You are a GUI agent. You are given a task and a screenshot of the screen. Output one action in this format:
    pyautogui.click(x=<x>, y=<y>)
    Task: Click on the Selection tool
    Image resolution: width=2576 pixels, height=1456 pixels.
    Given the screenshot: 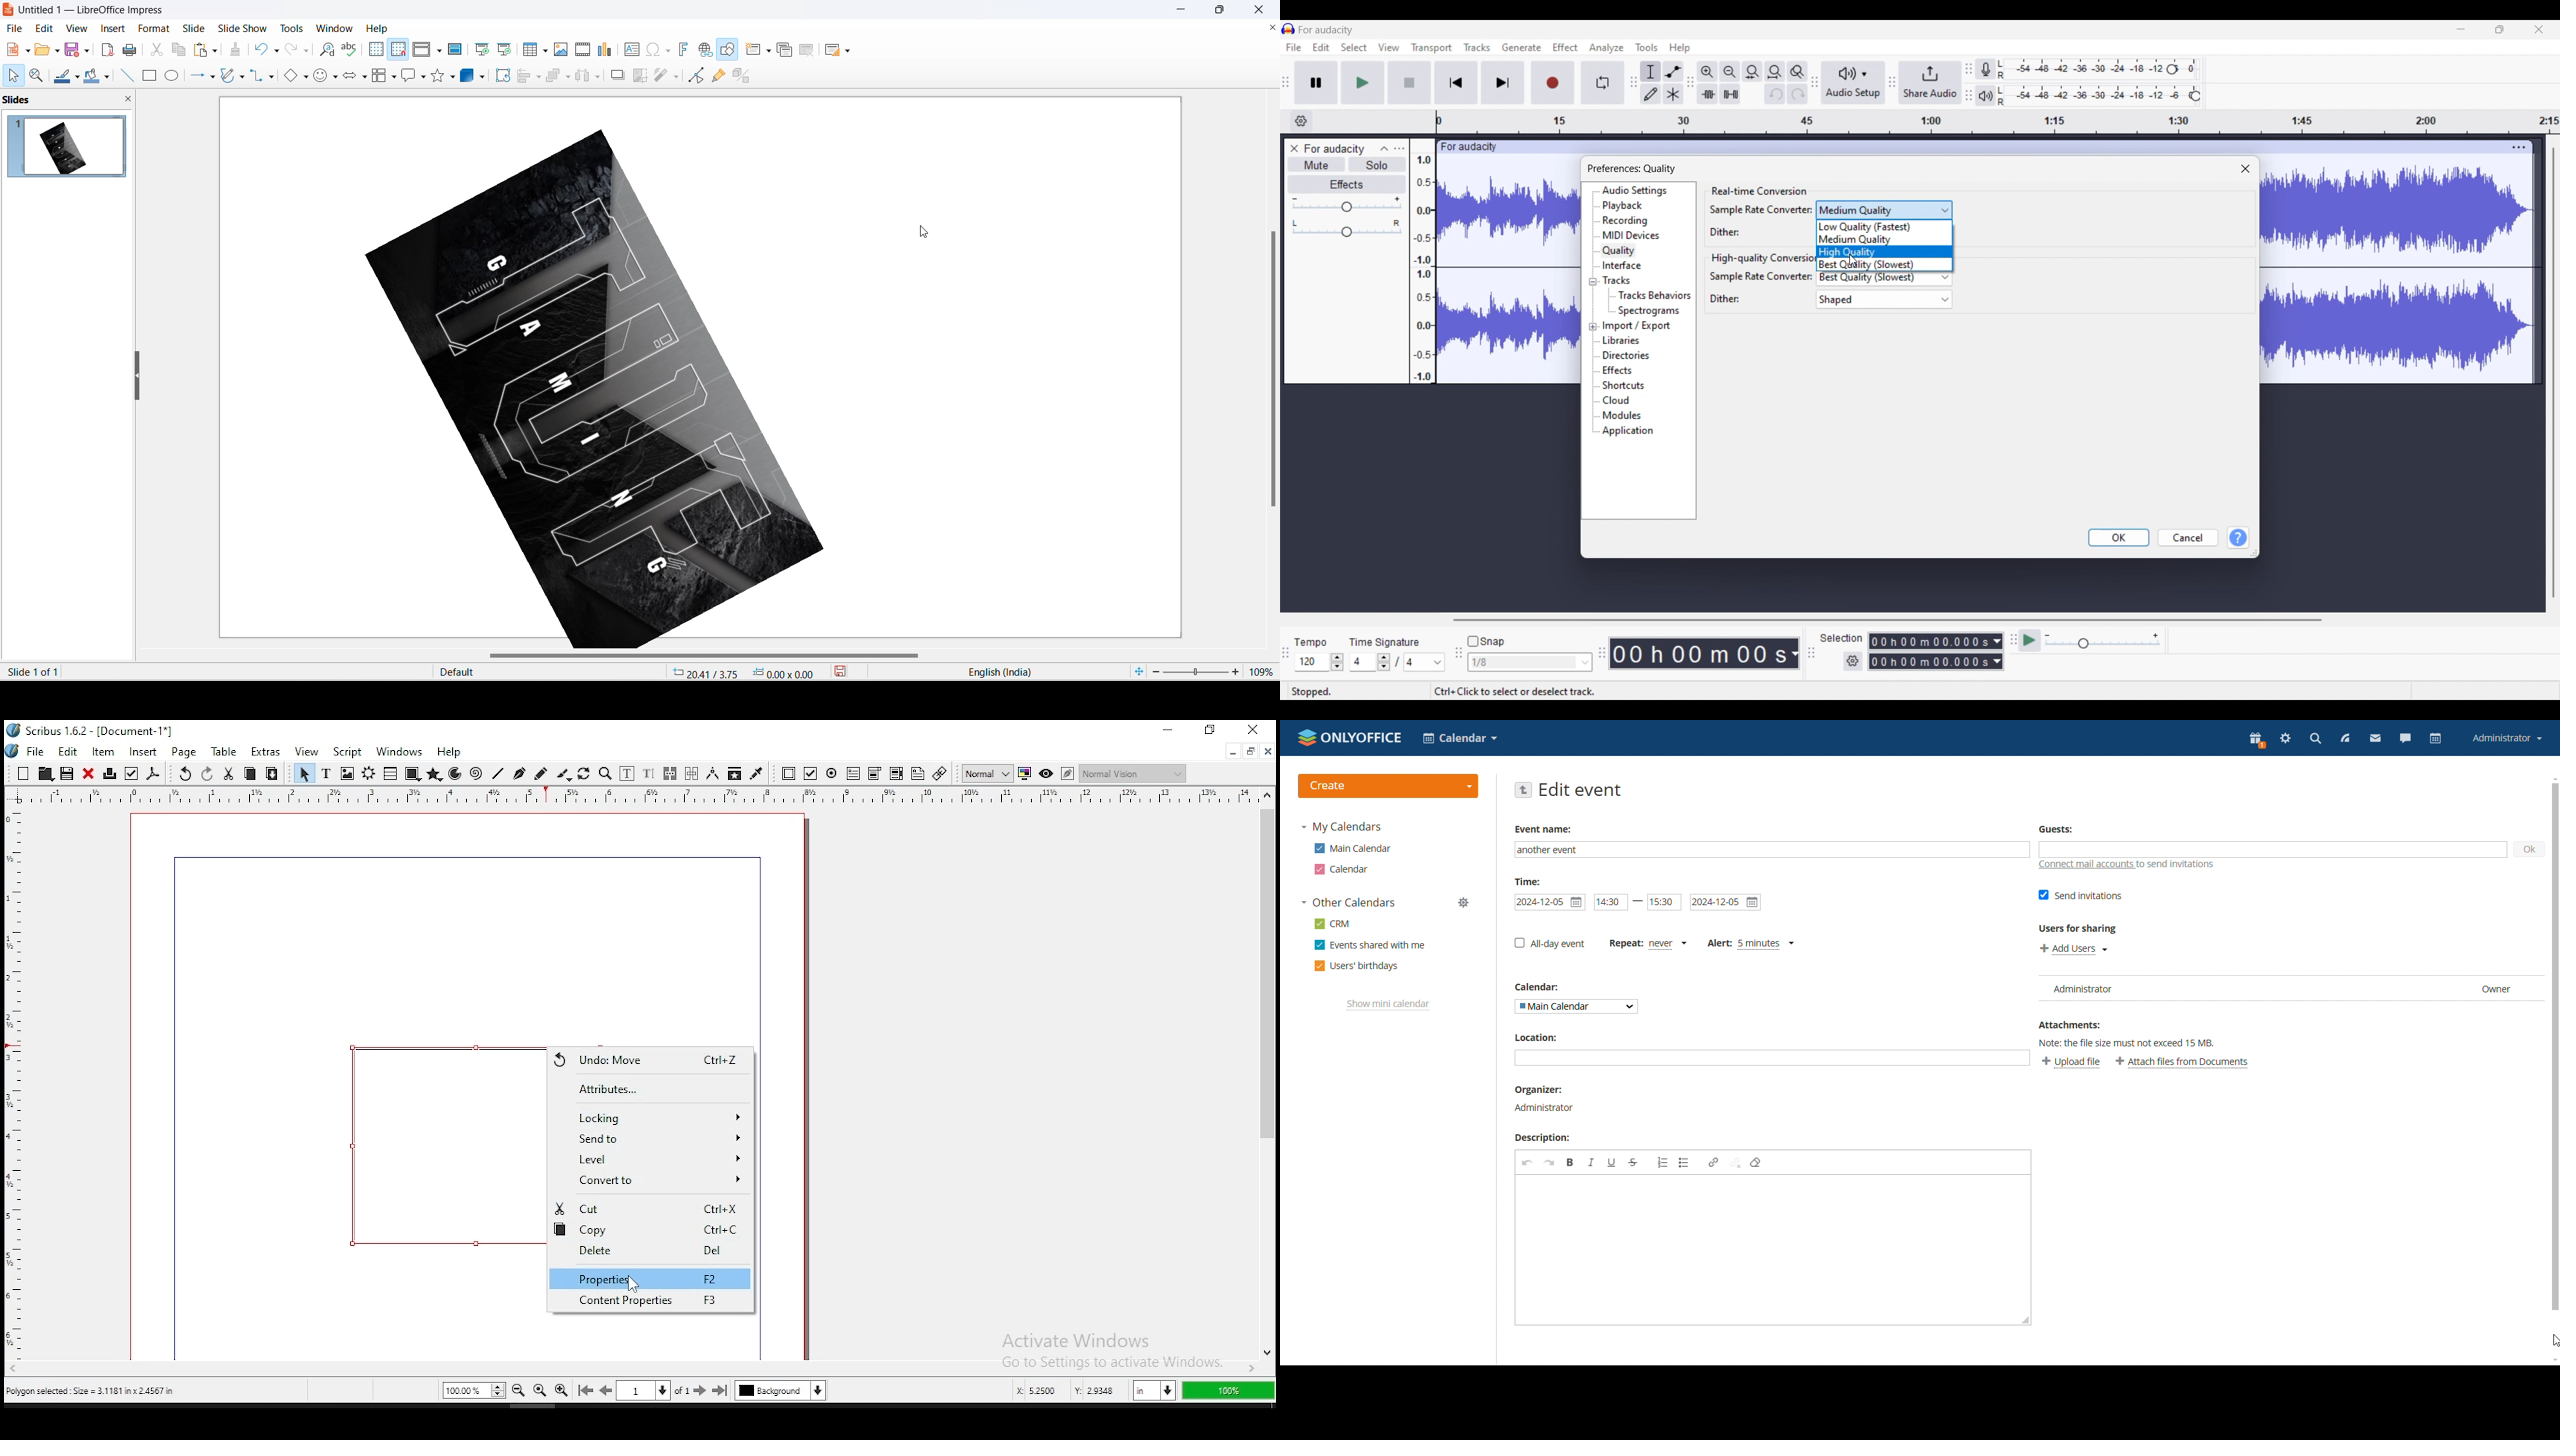 What is the action you would take?
    pyautogui.click(x=1651, y=71)
    